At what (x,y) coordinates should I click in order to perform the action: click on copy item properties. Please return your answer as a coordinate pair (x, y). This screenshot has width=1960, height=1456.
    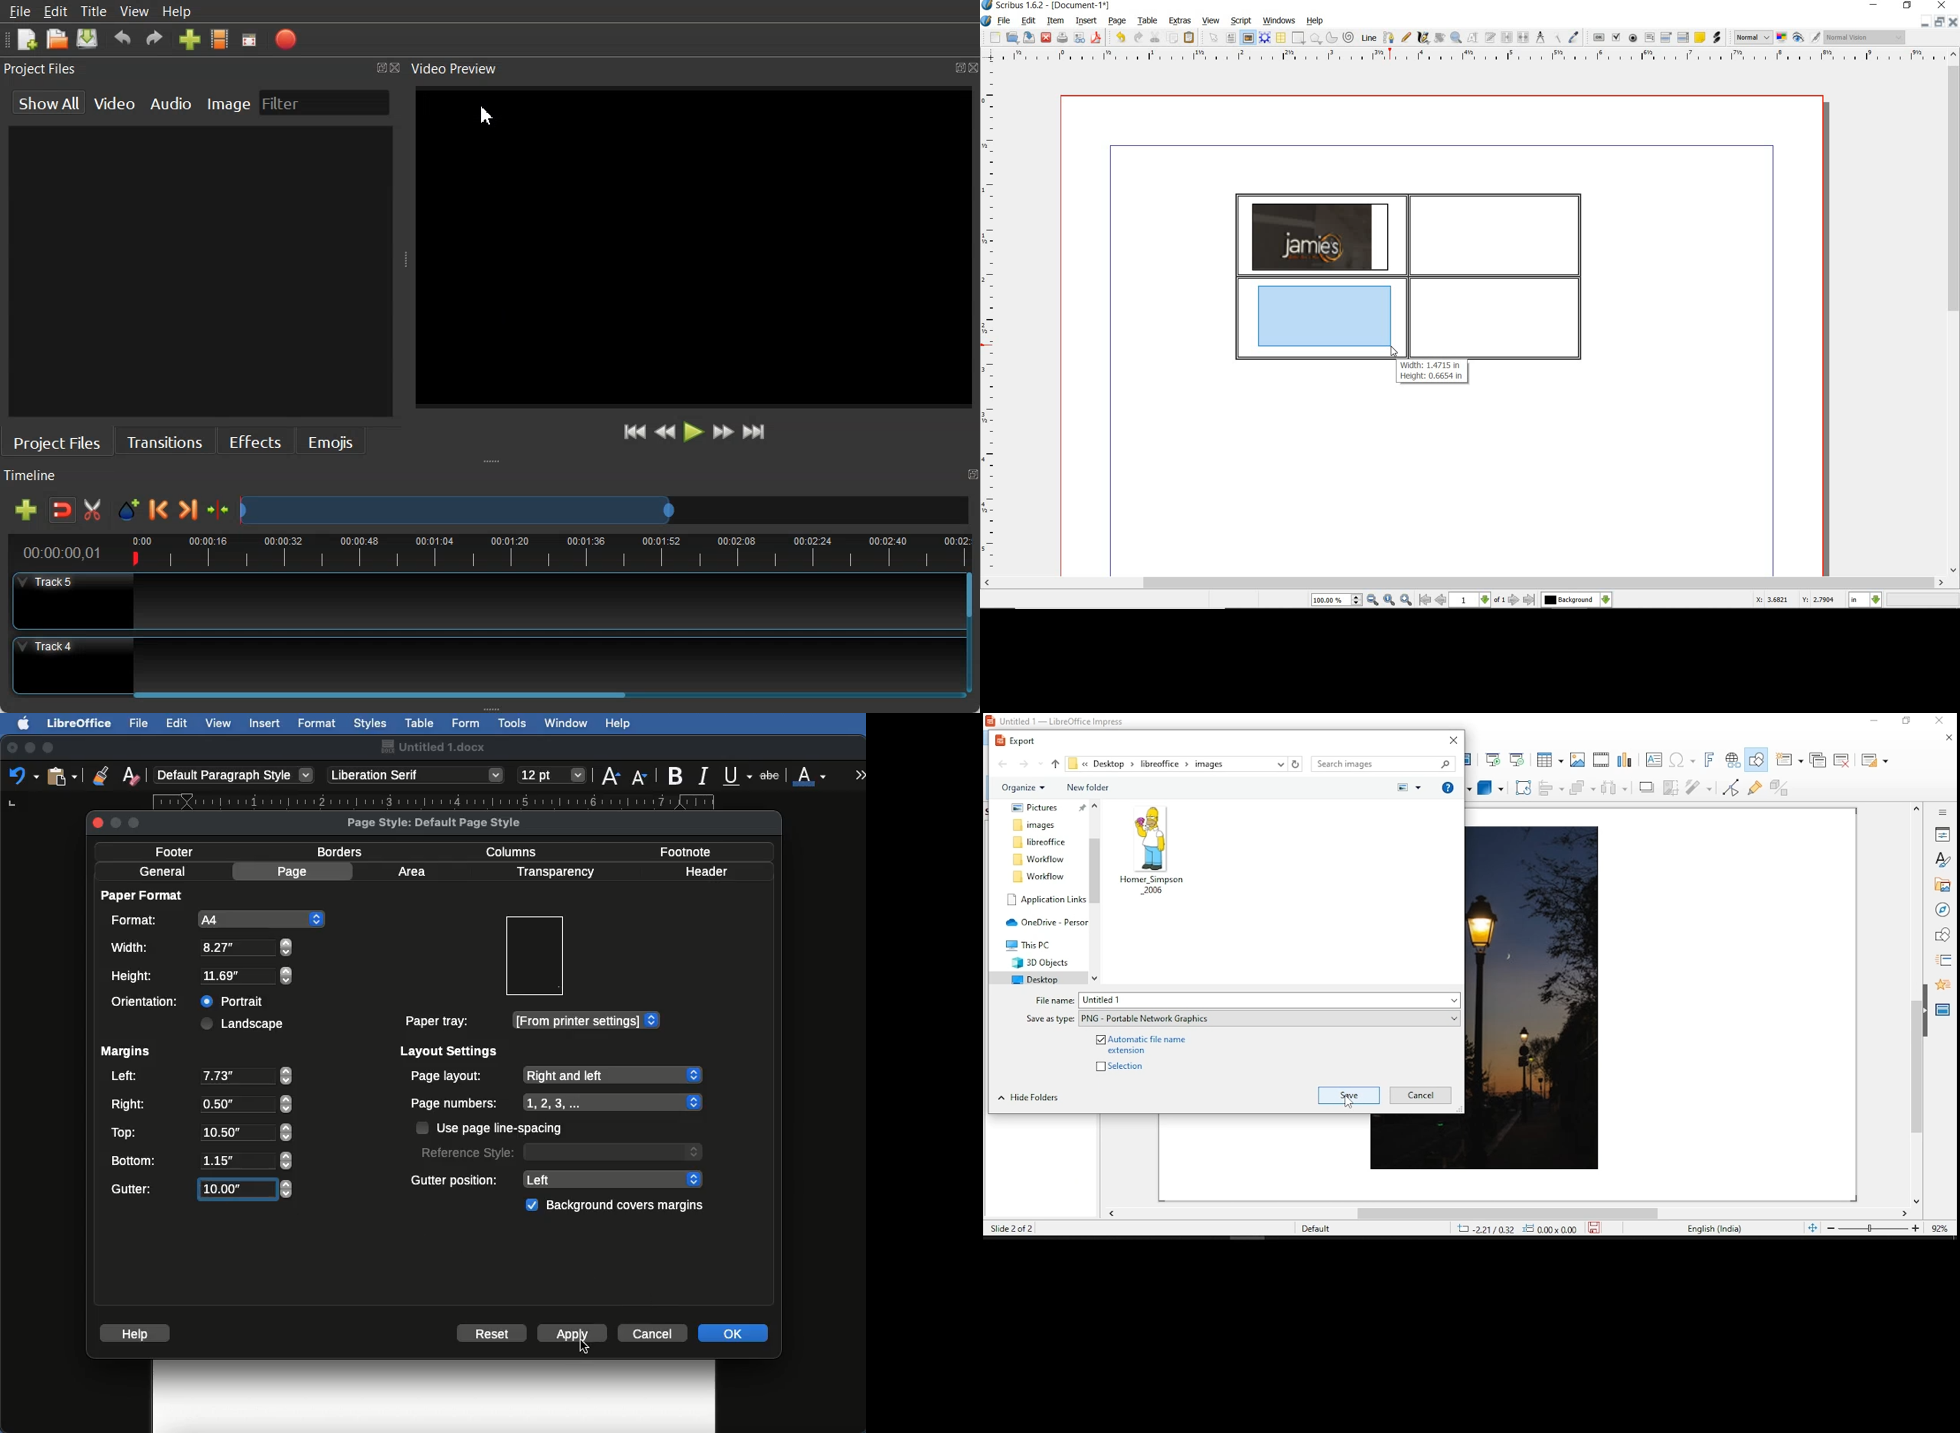
    Looking at the image, I should click on (1556, 38).